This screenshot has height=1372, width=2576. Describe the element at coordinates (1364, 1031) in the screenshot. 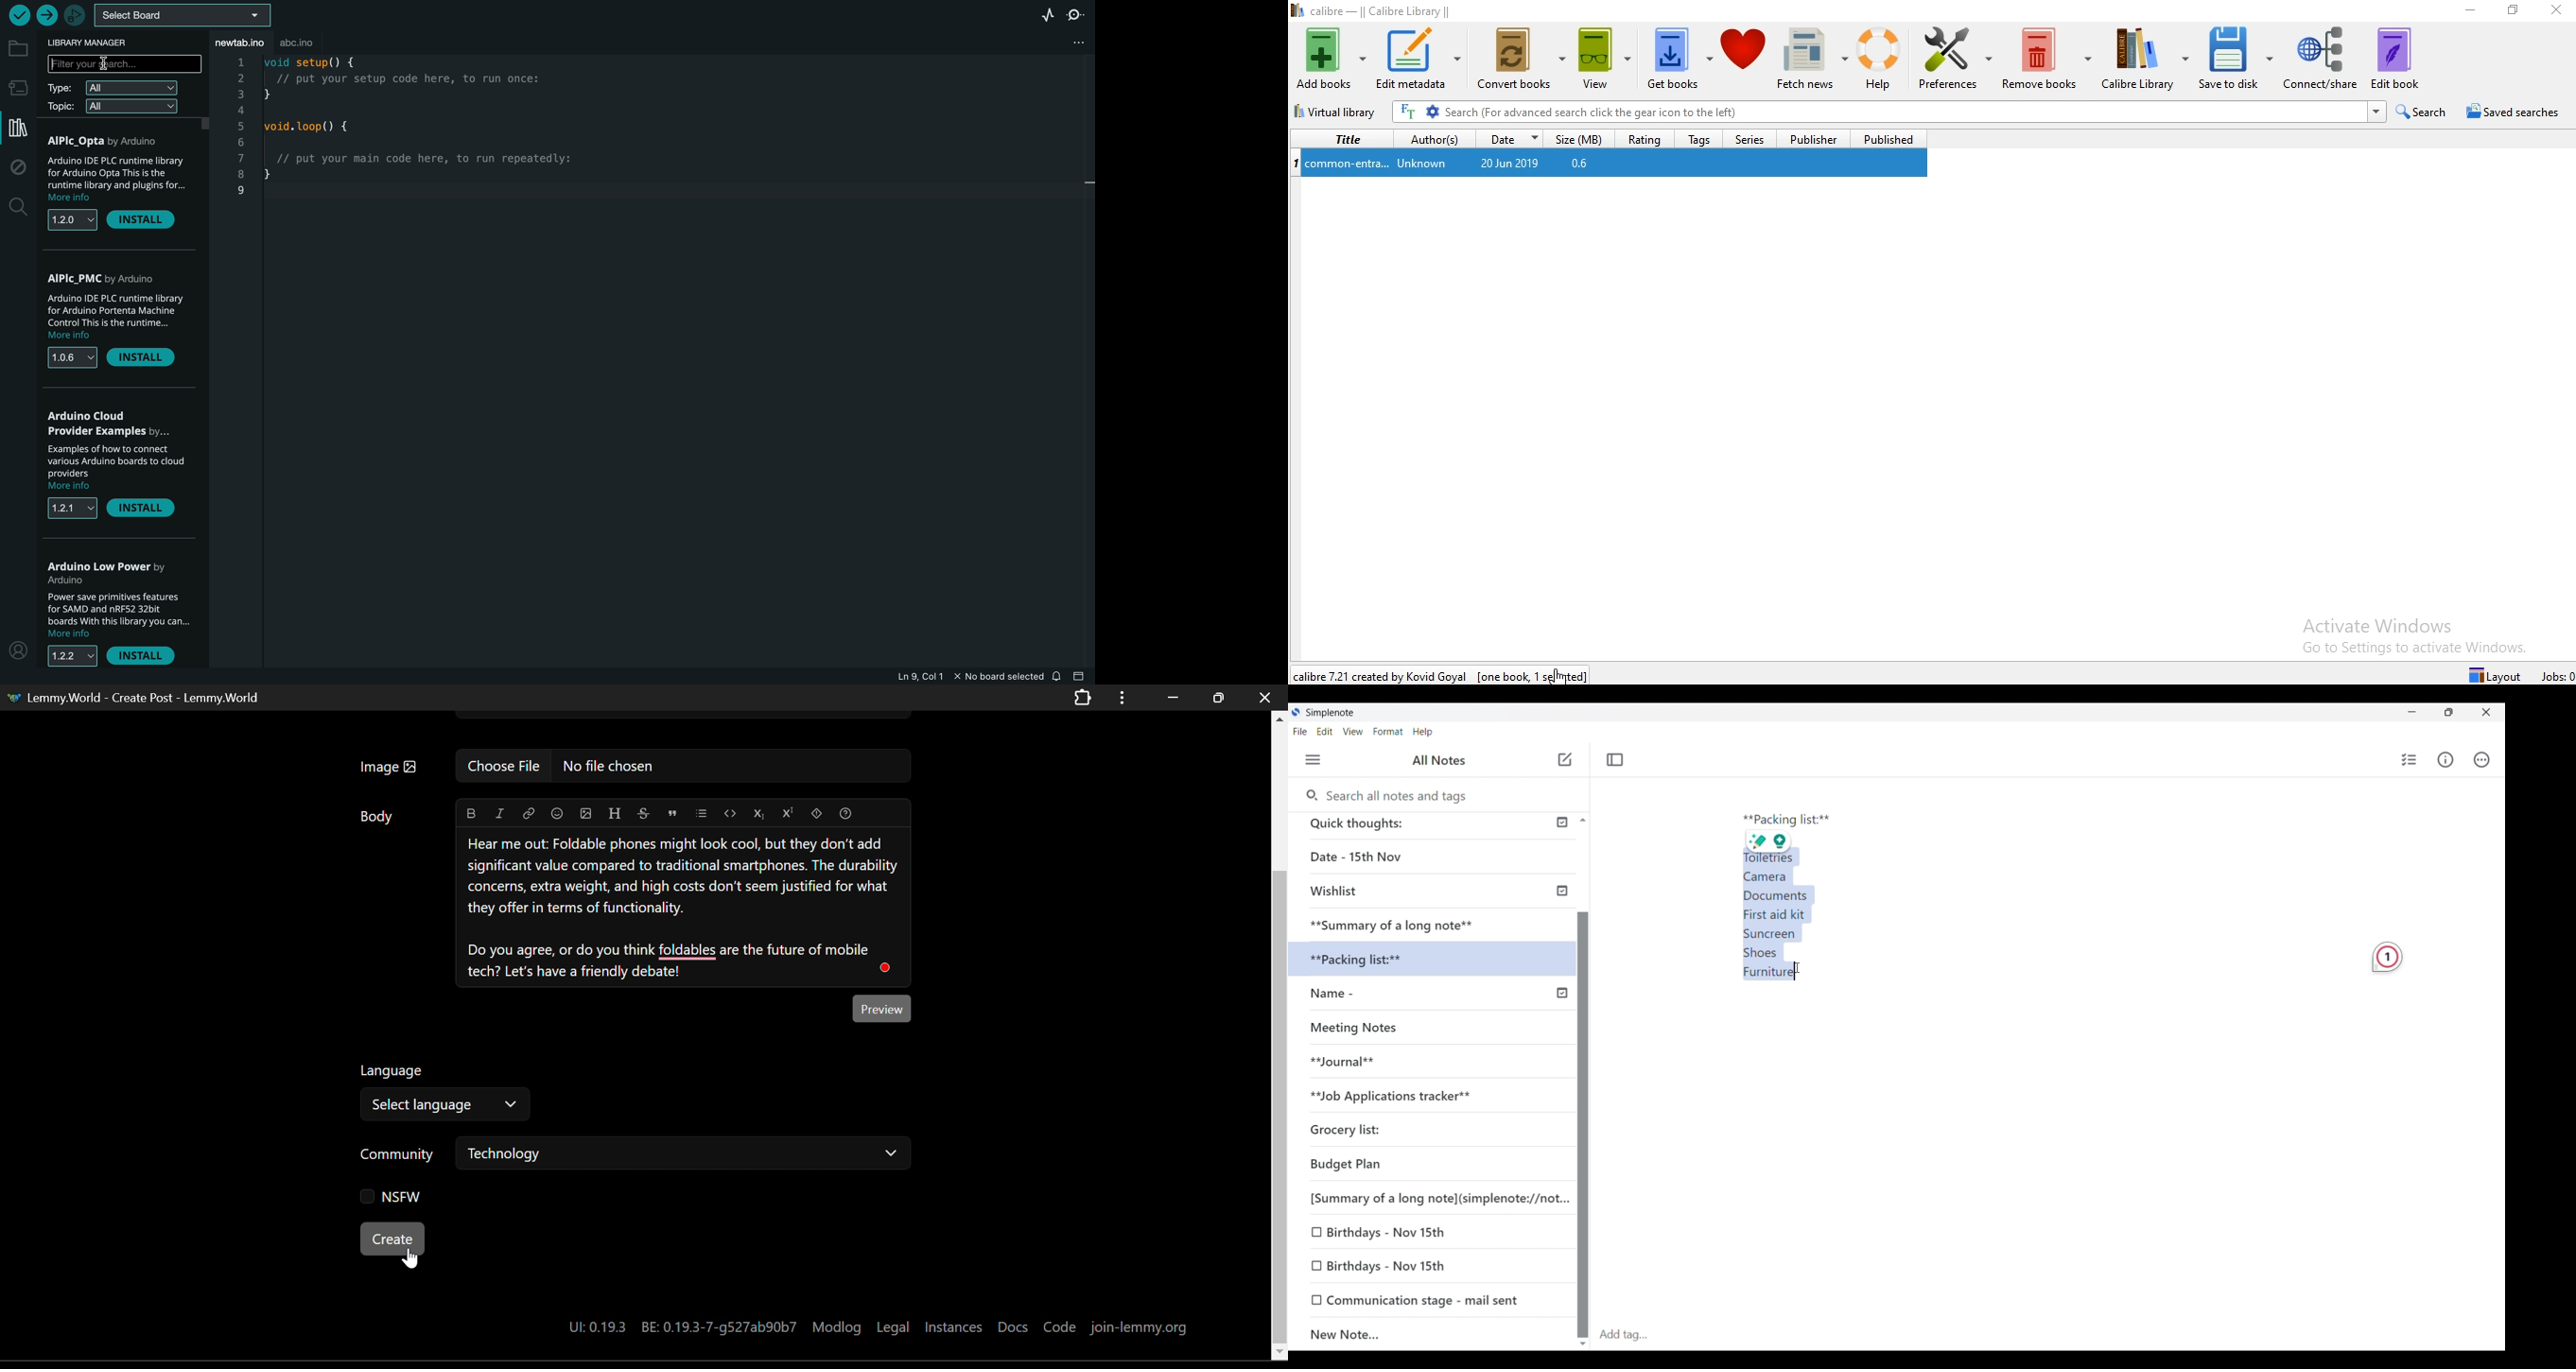

I see `Missing Notes` at that location.